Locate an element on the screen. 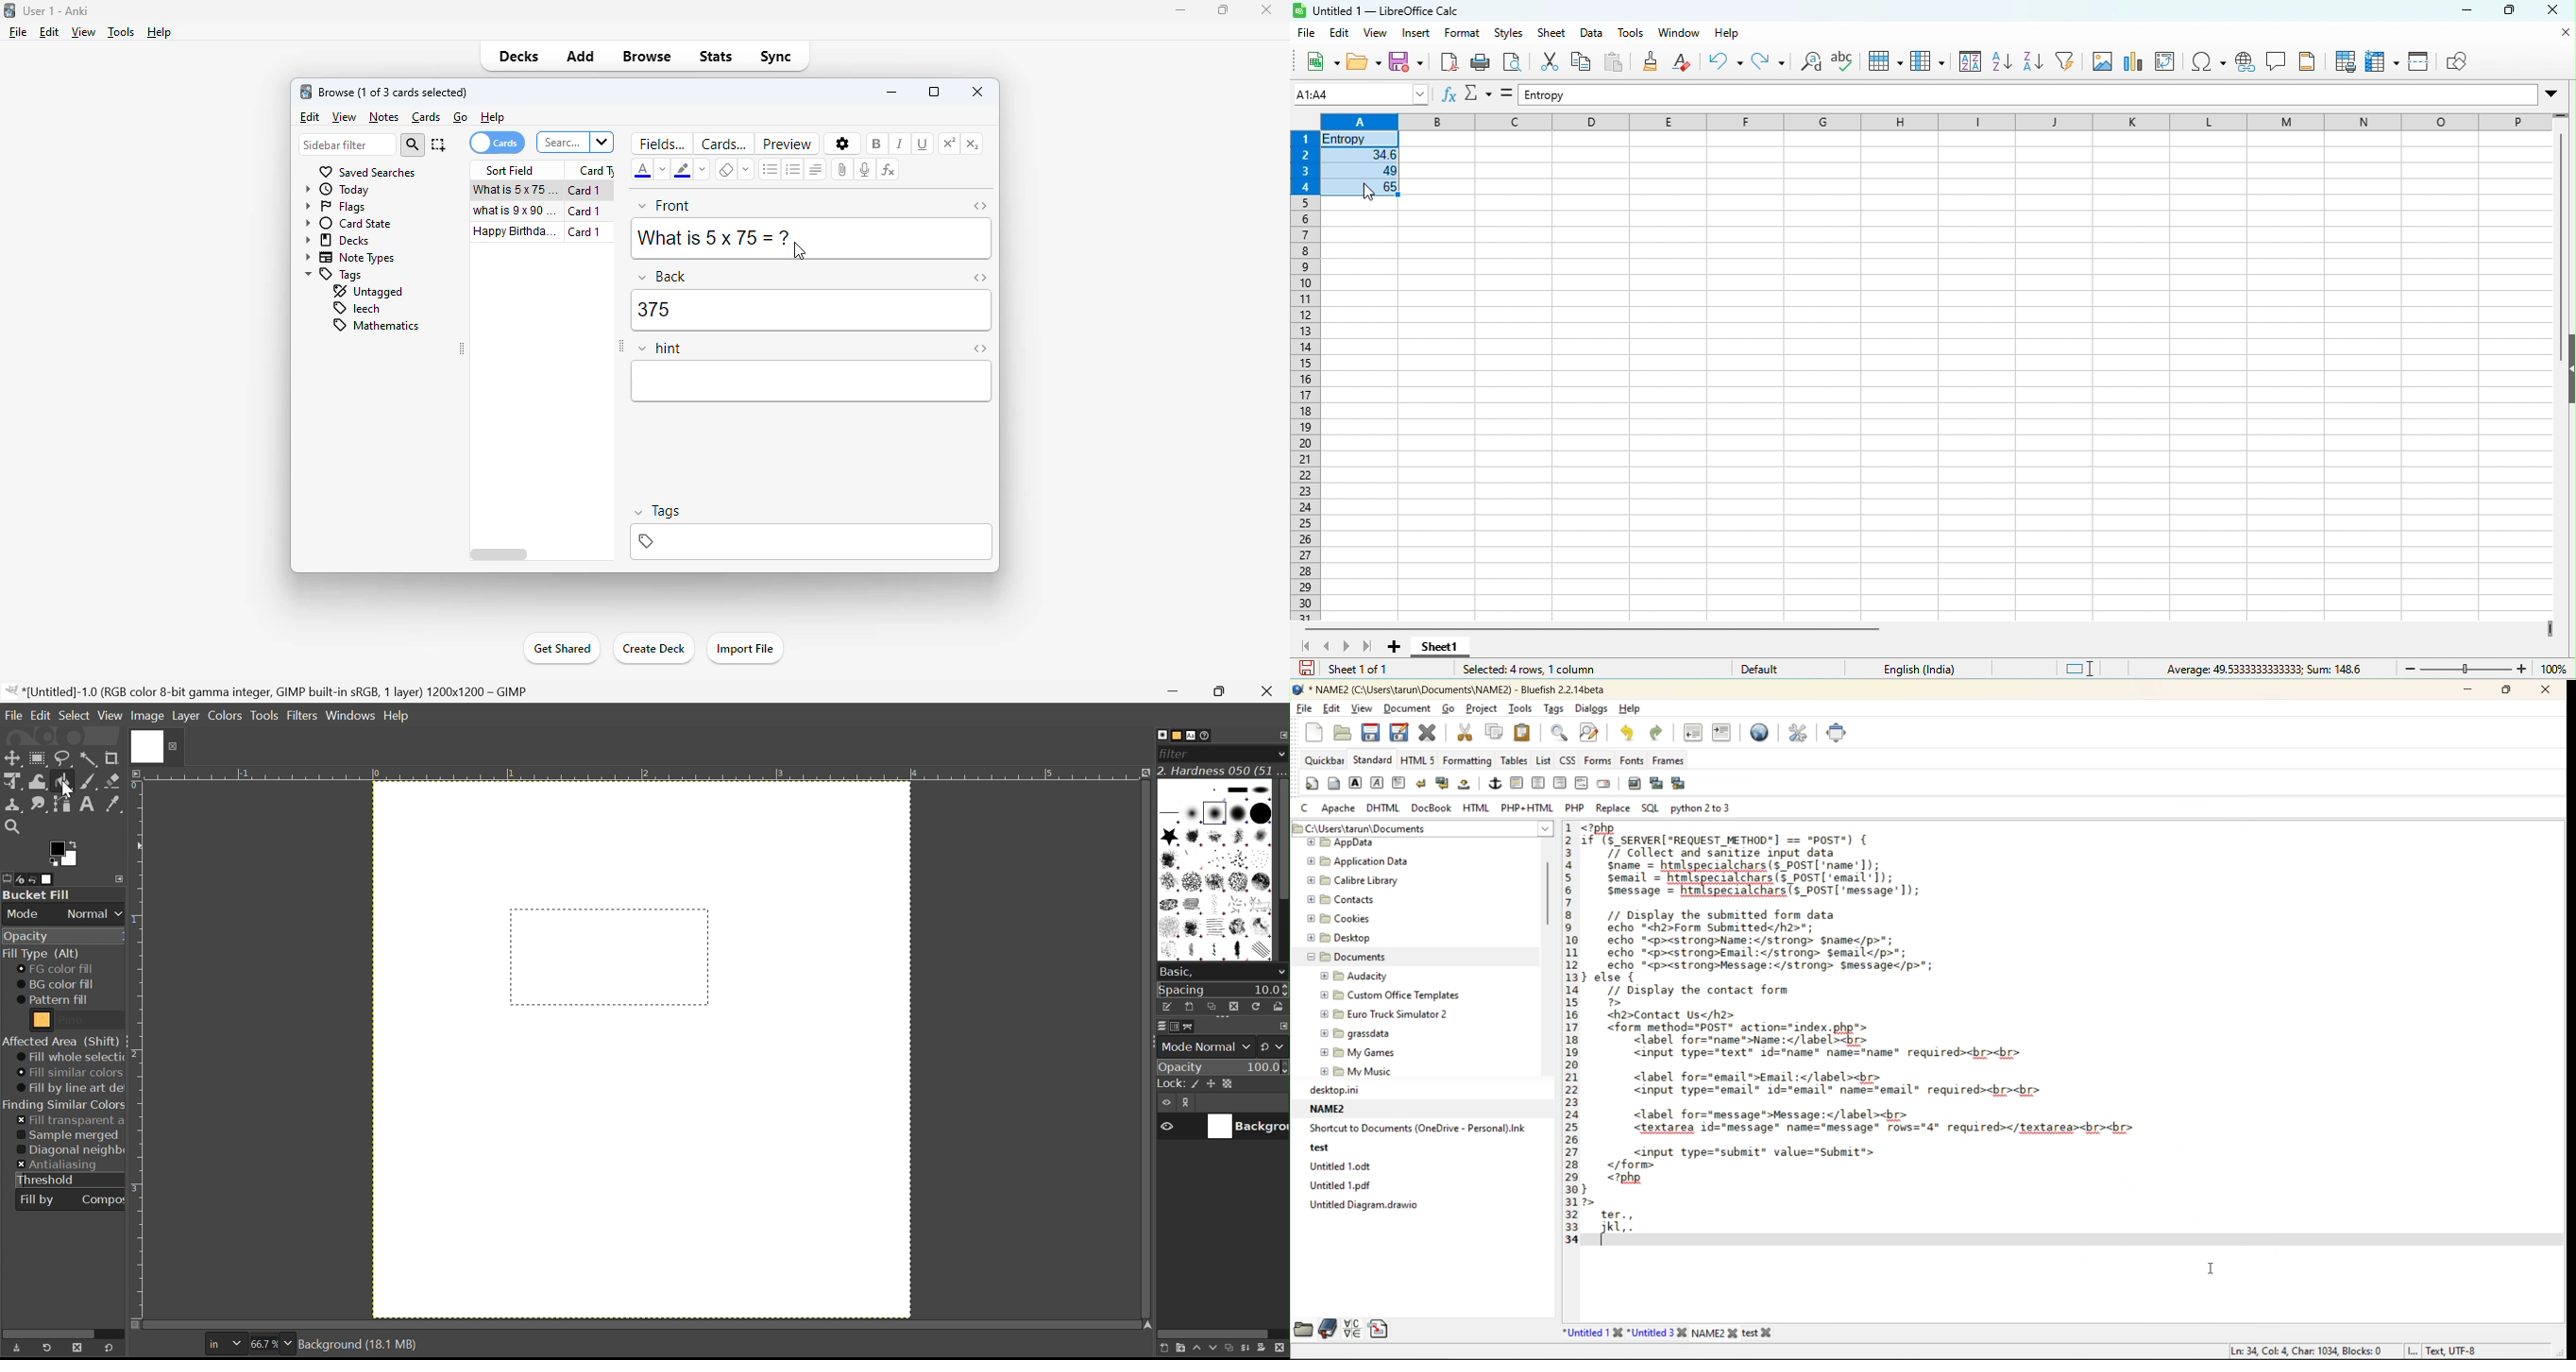 Image resolution: width=2576 pixels, height=1372 pixels. Cell 02 is located at coordinates (1192, 883).